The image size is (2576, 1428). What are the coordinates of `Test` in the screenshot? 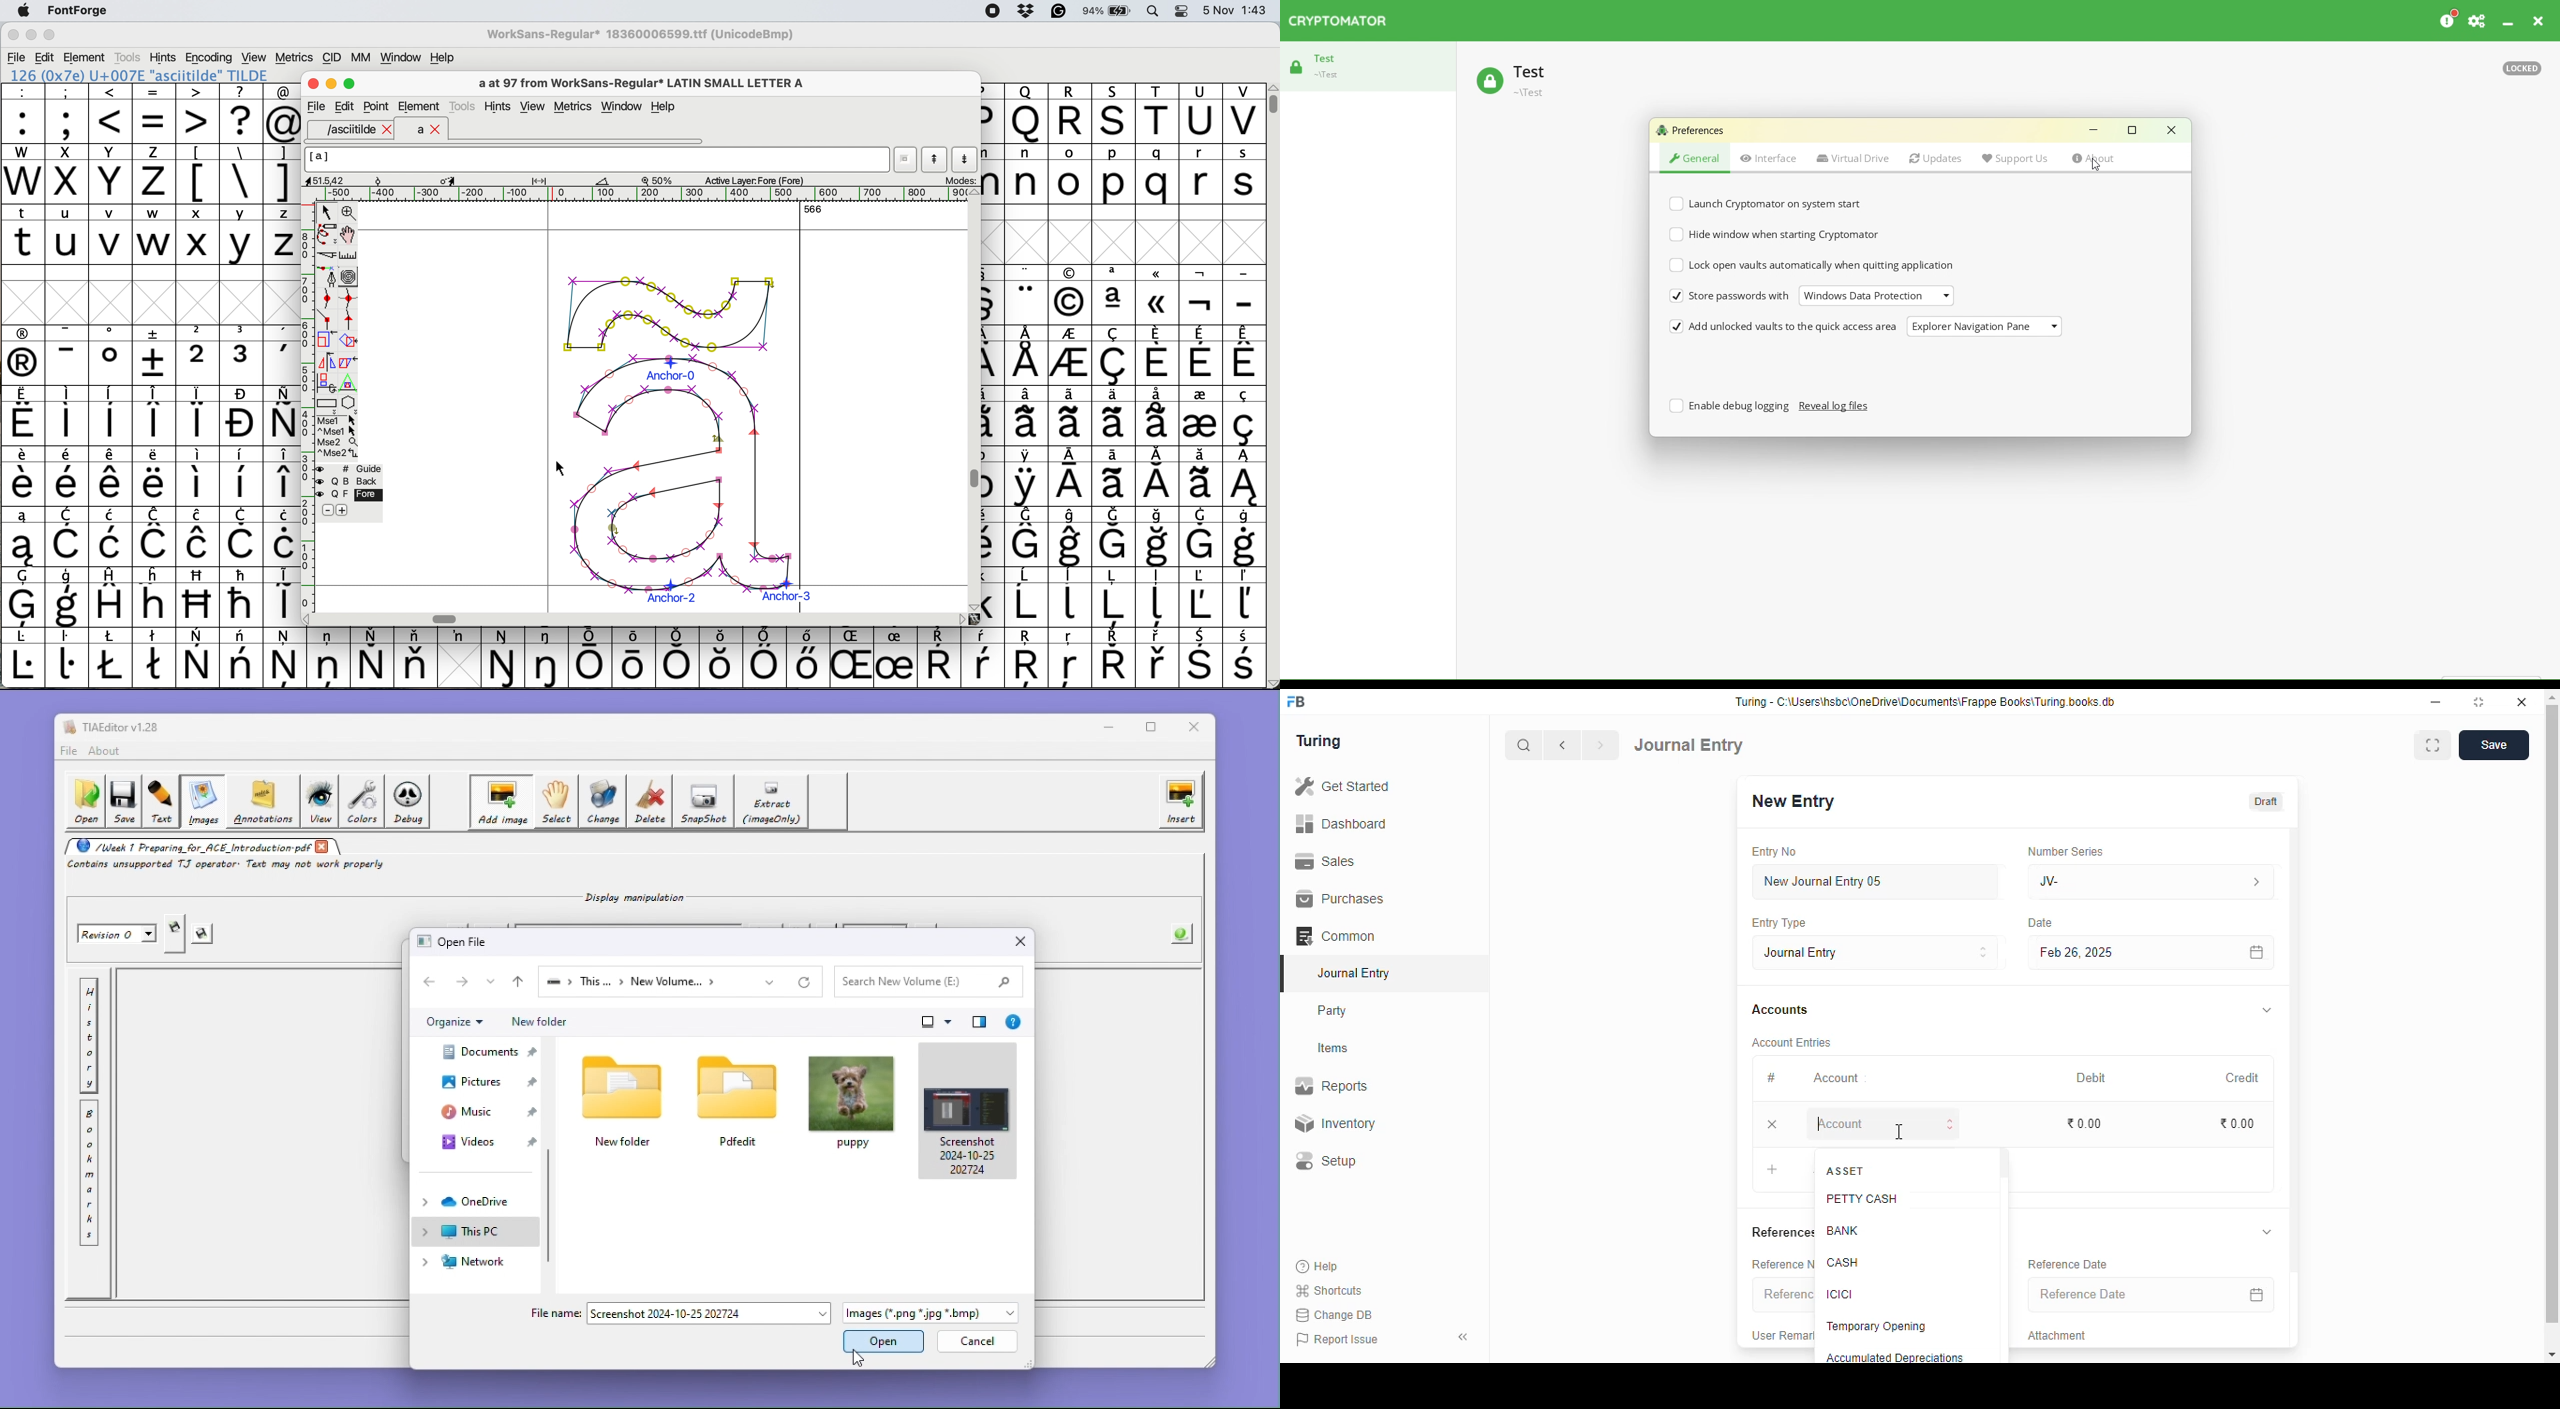 It's located at (1323, 66).